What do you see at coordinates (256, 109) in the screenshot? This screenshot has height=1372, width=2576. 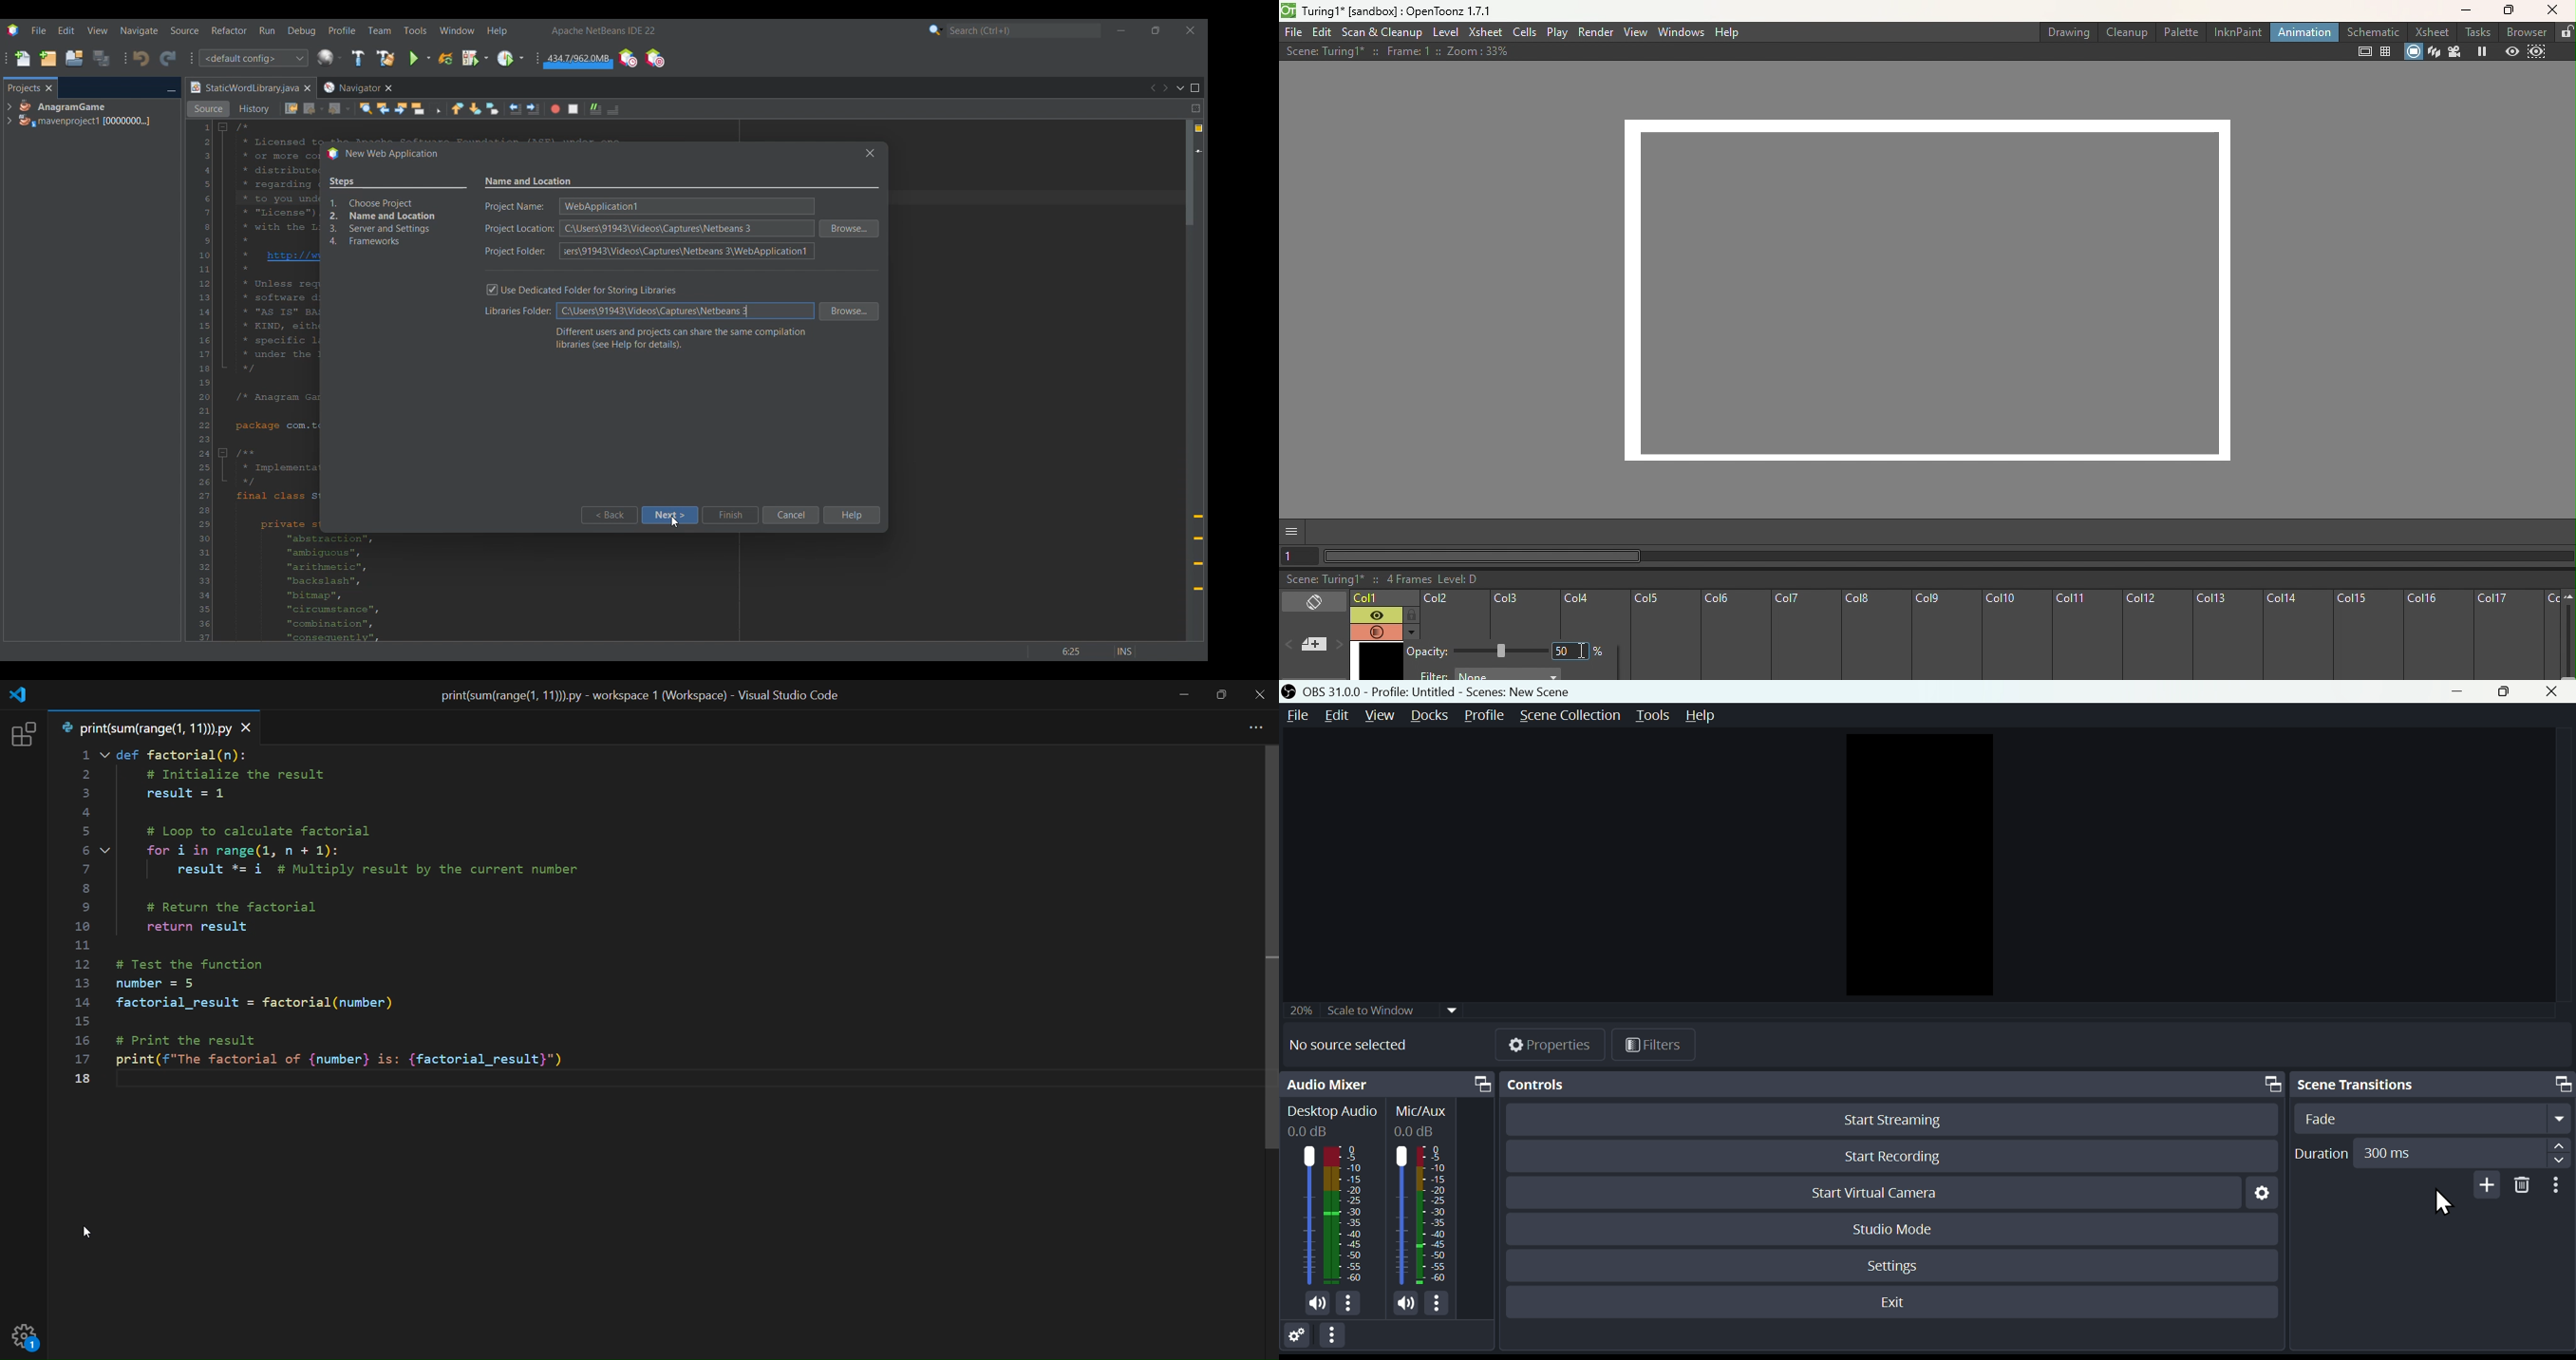 I see `History view` at bounding box center [256, 109].